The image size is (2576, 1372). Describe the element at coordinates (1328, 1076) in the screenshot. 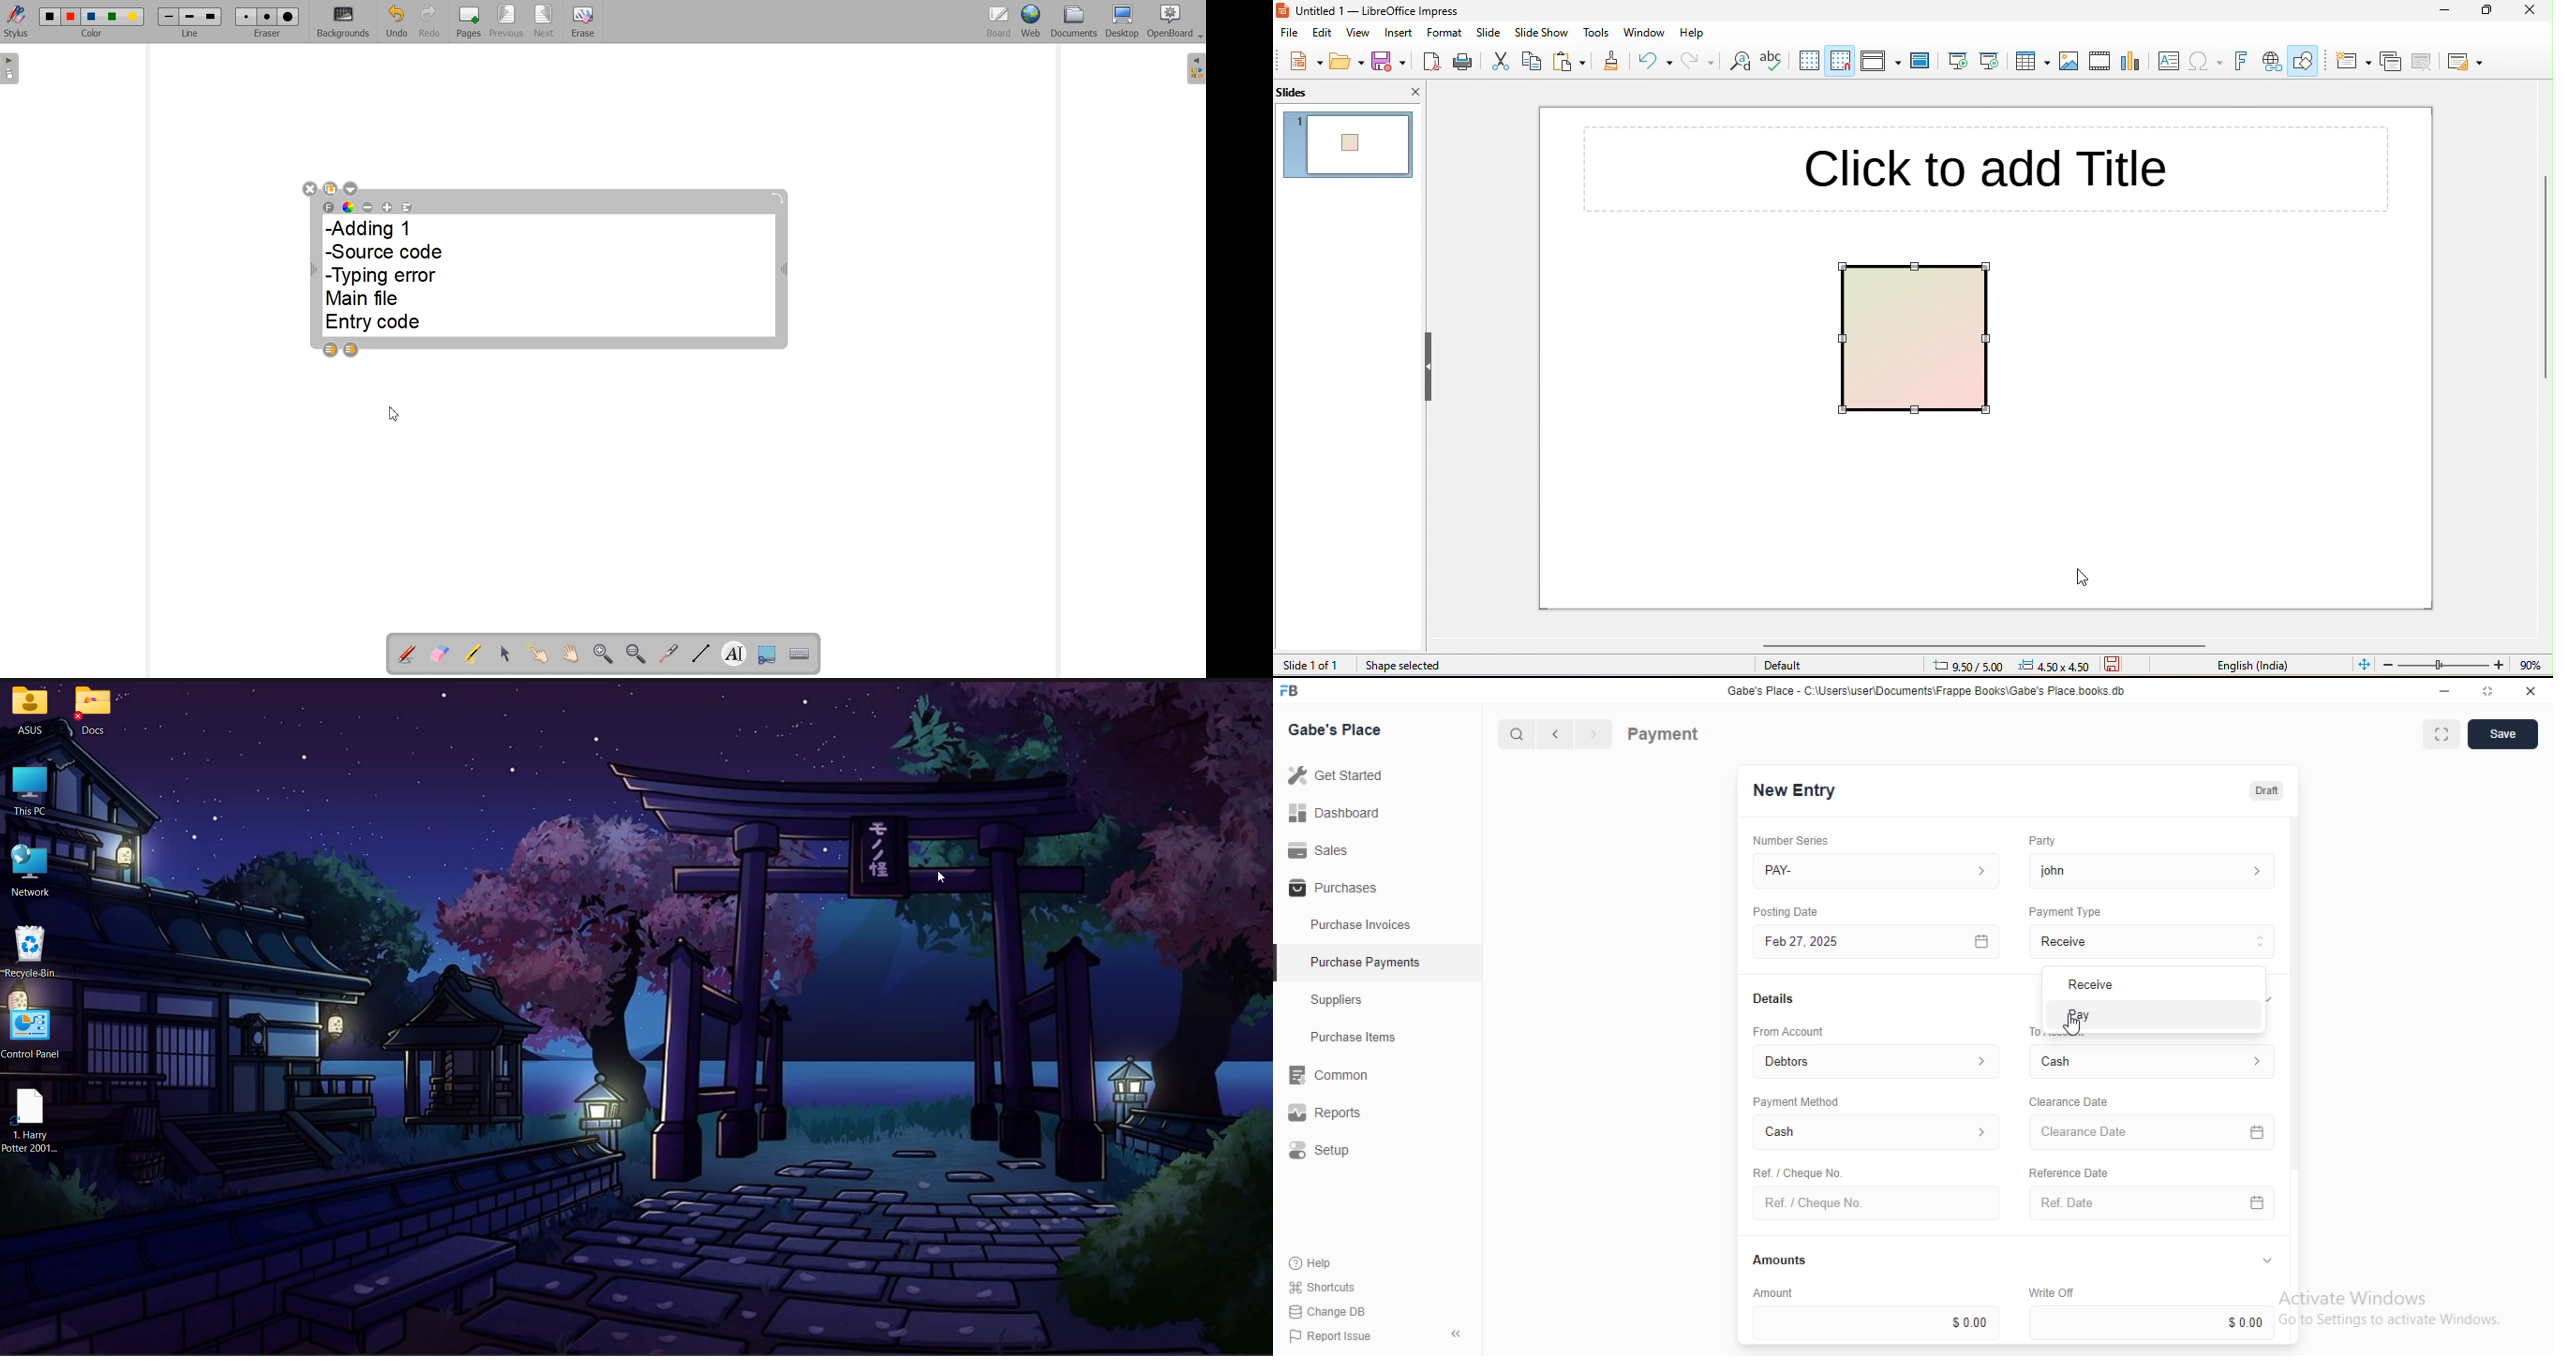

I see `Rit
Common` at that location.